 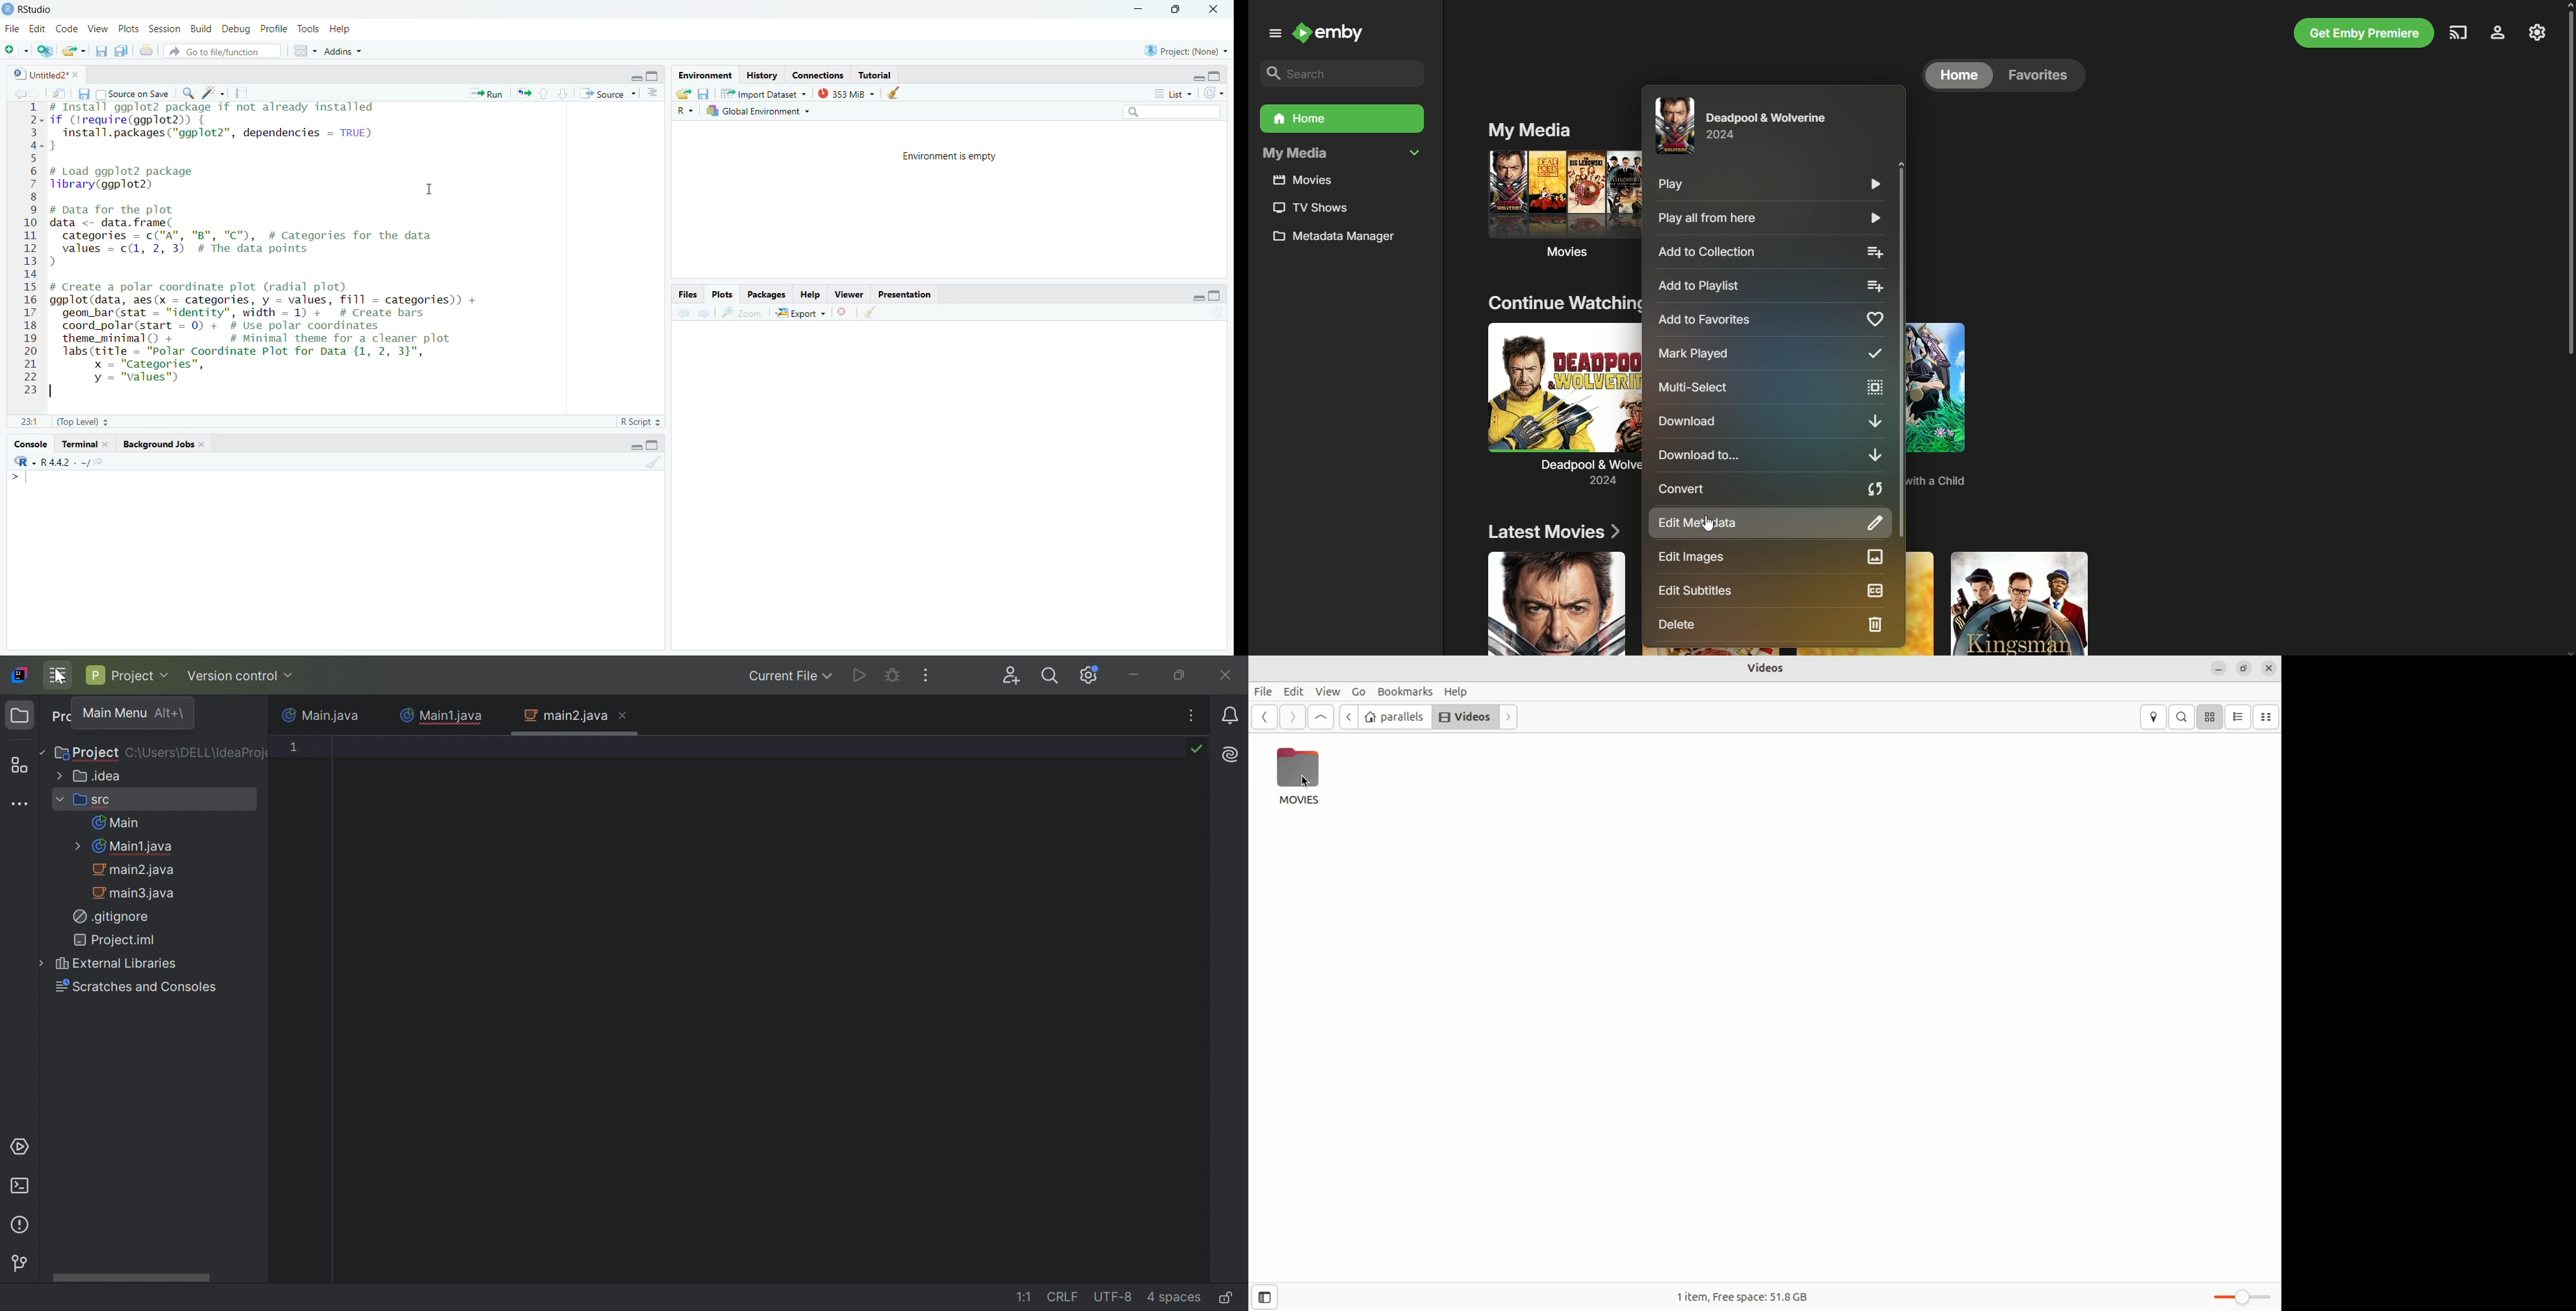 What do you see at coordinates (31, 8) in the screenshot?
I see ` RStudio` at bounding box center [31, 8].